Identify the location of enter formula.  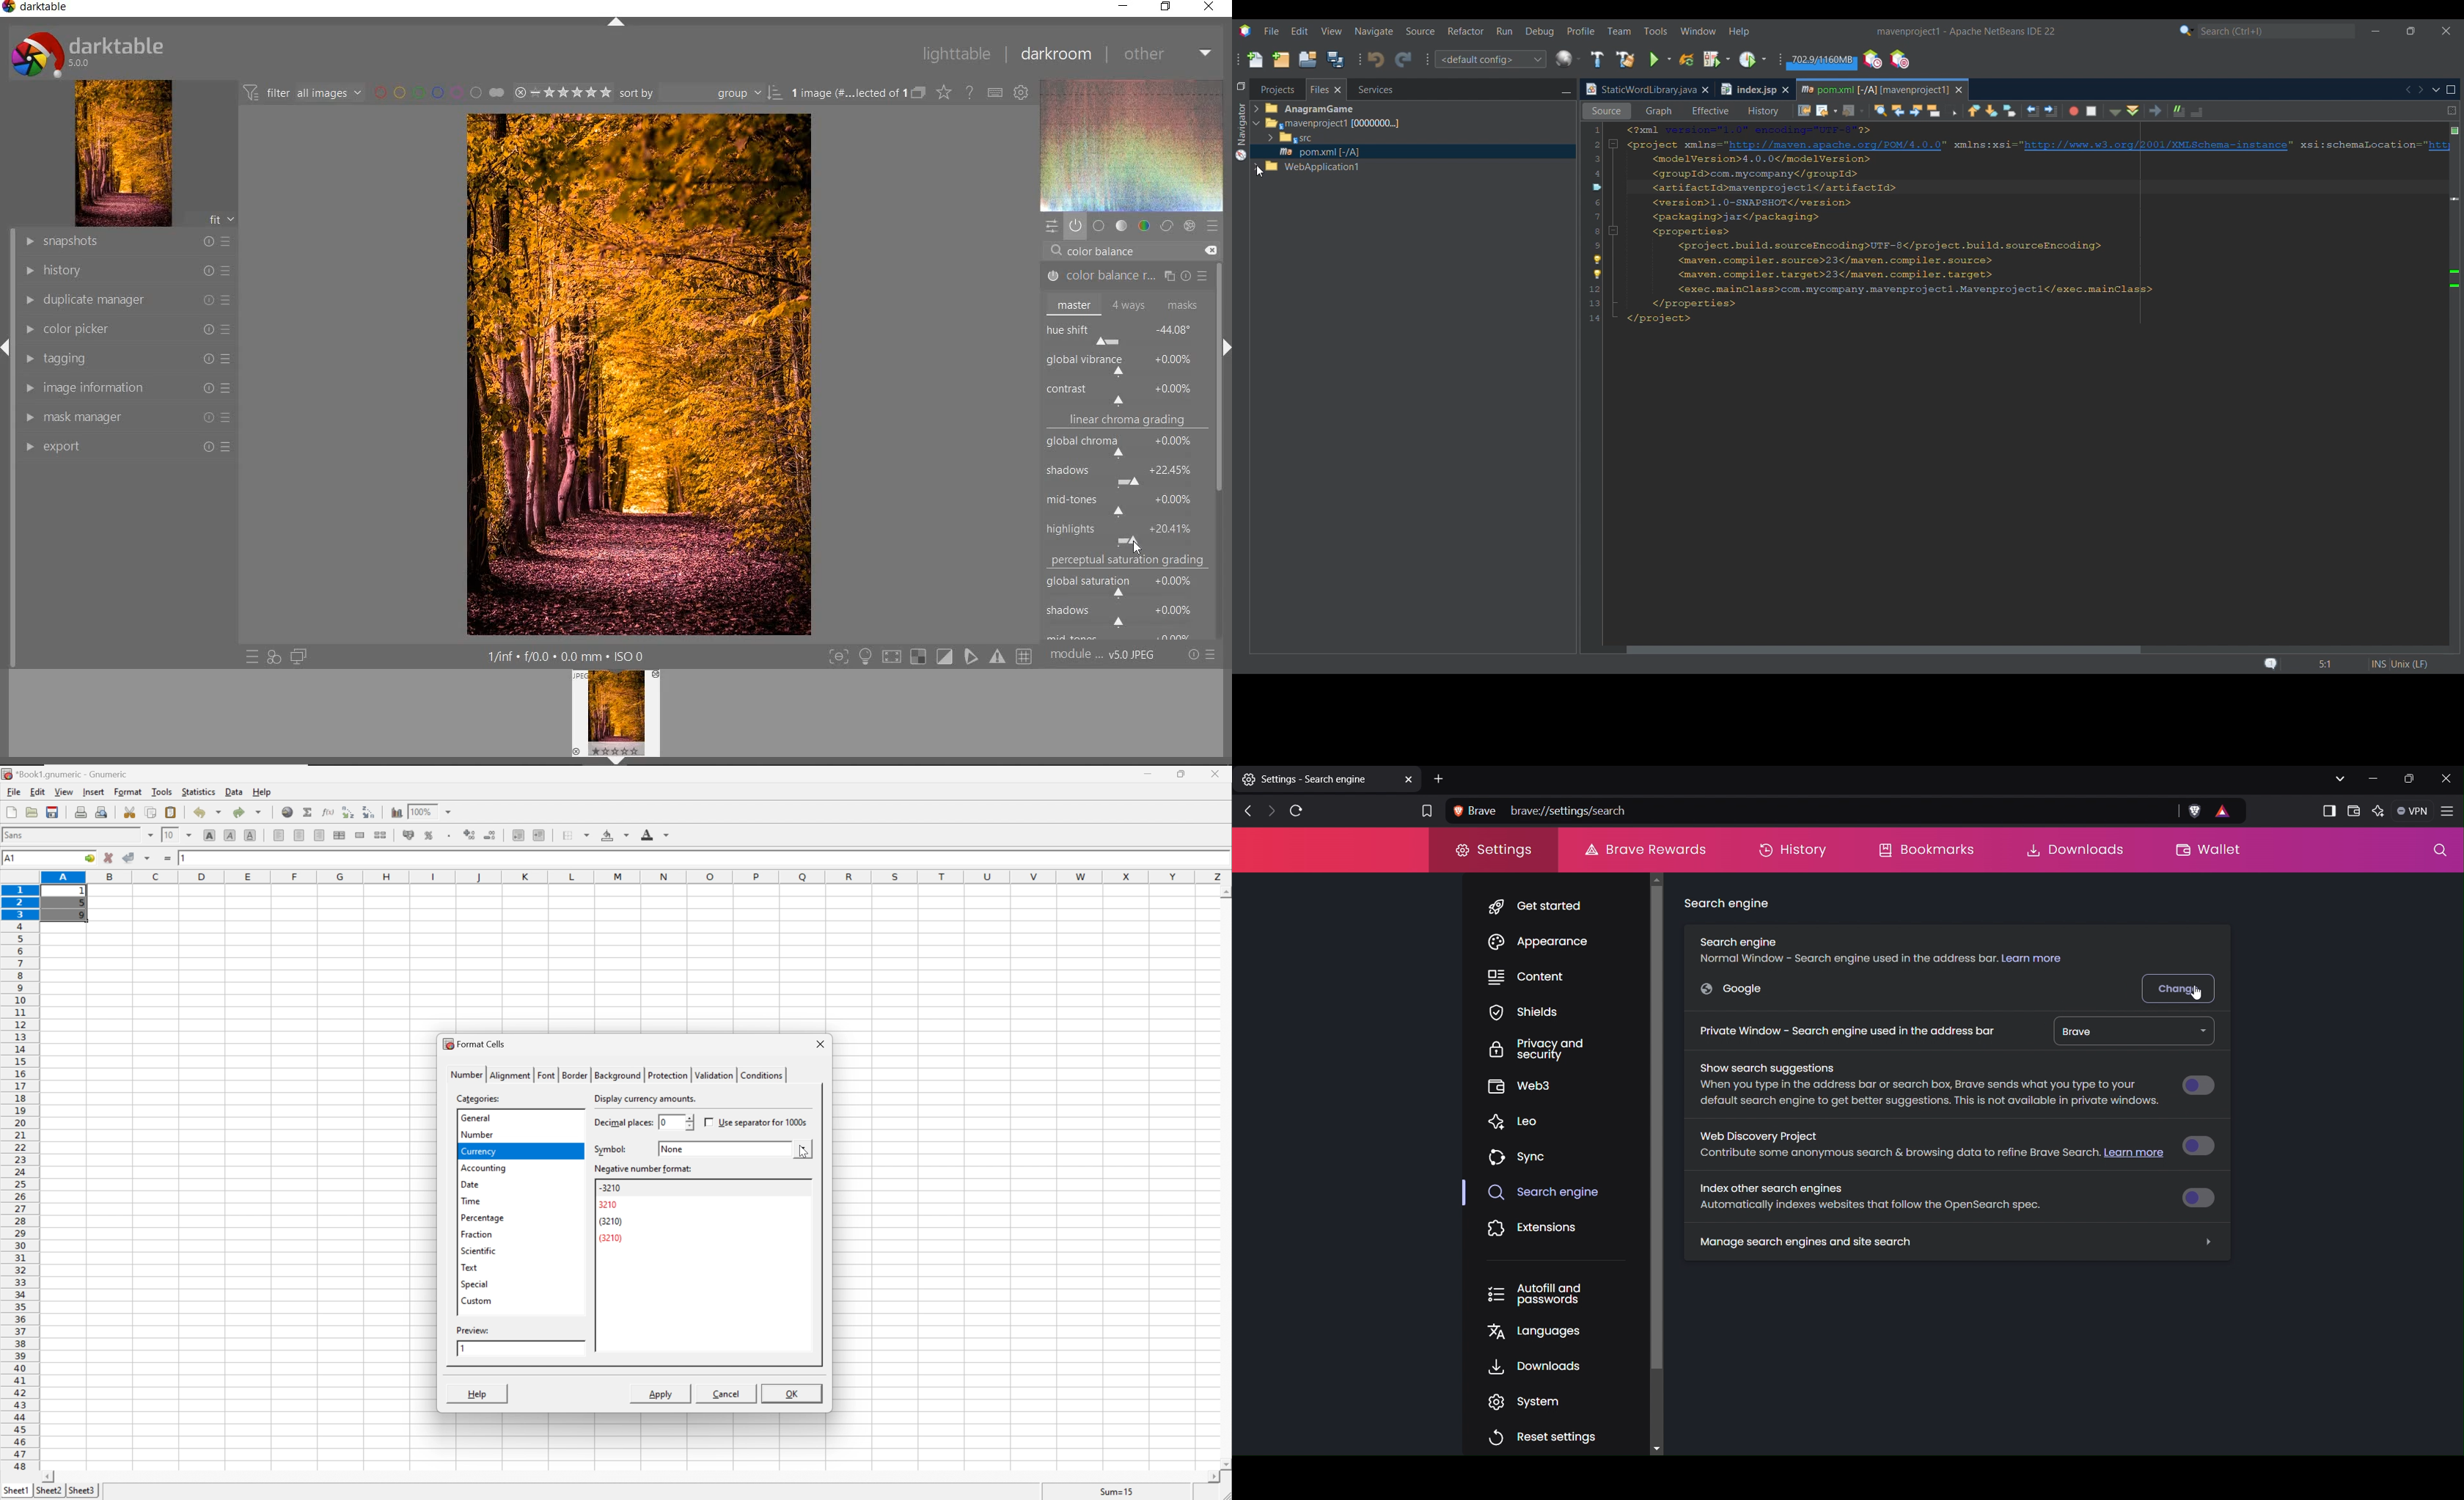
(168, 858).